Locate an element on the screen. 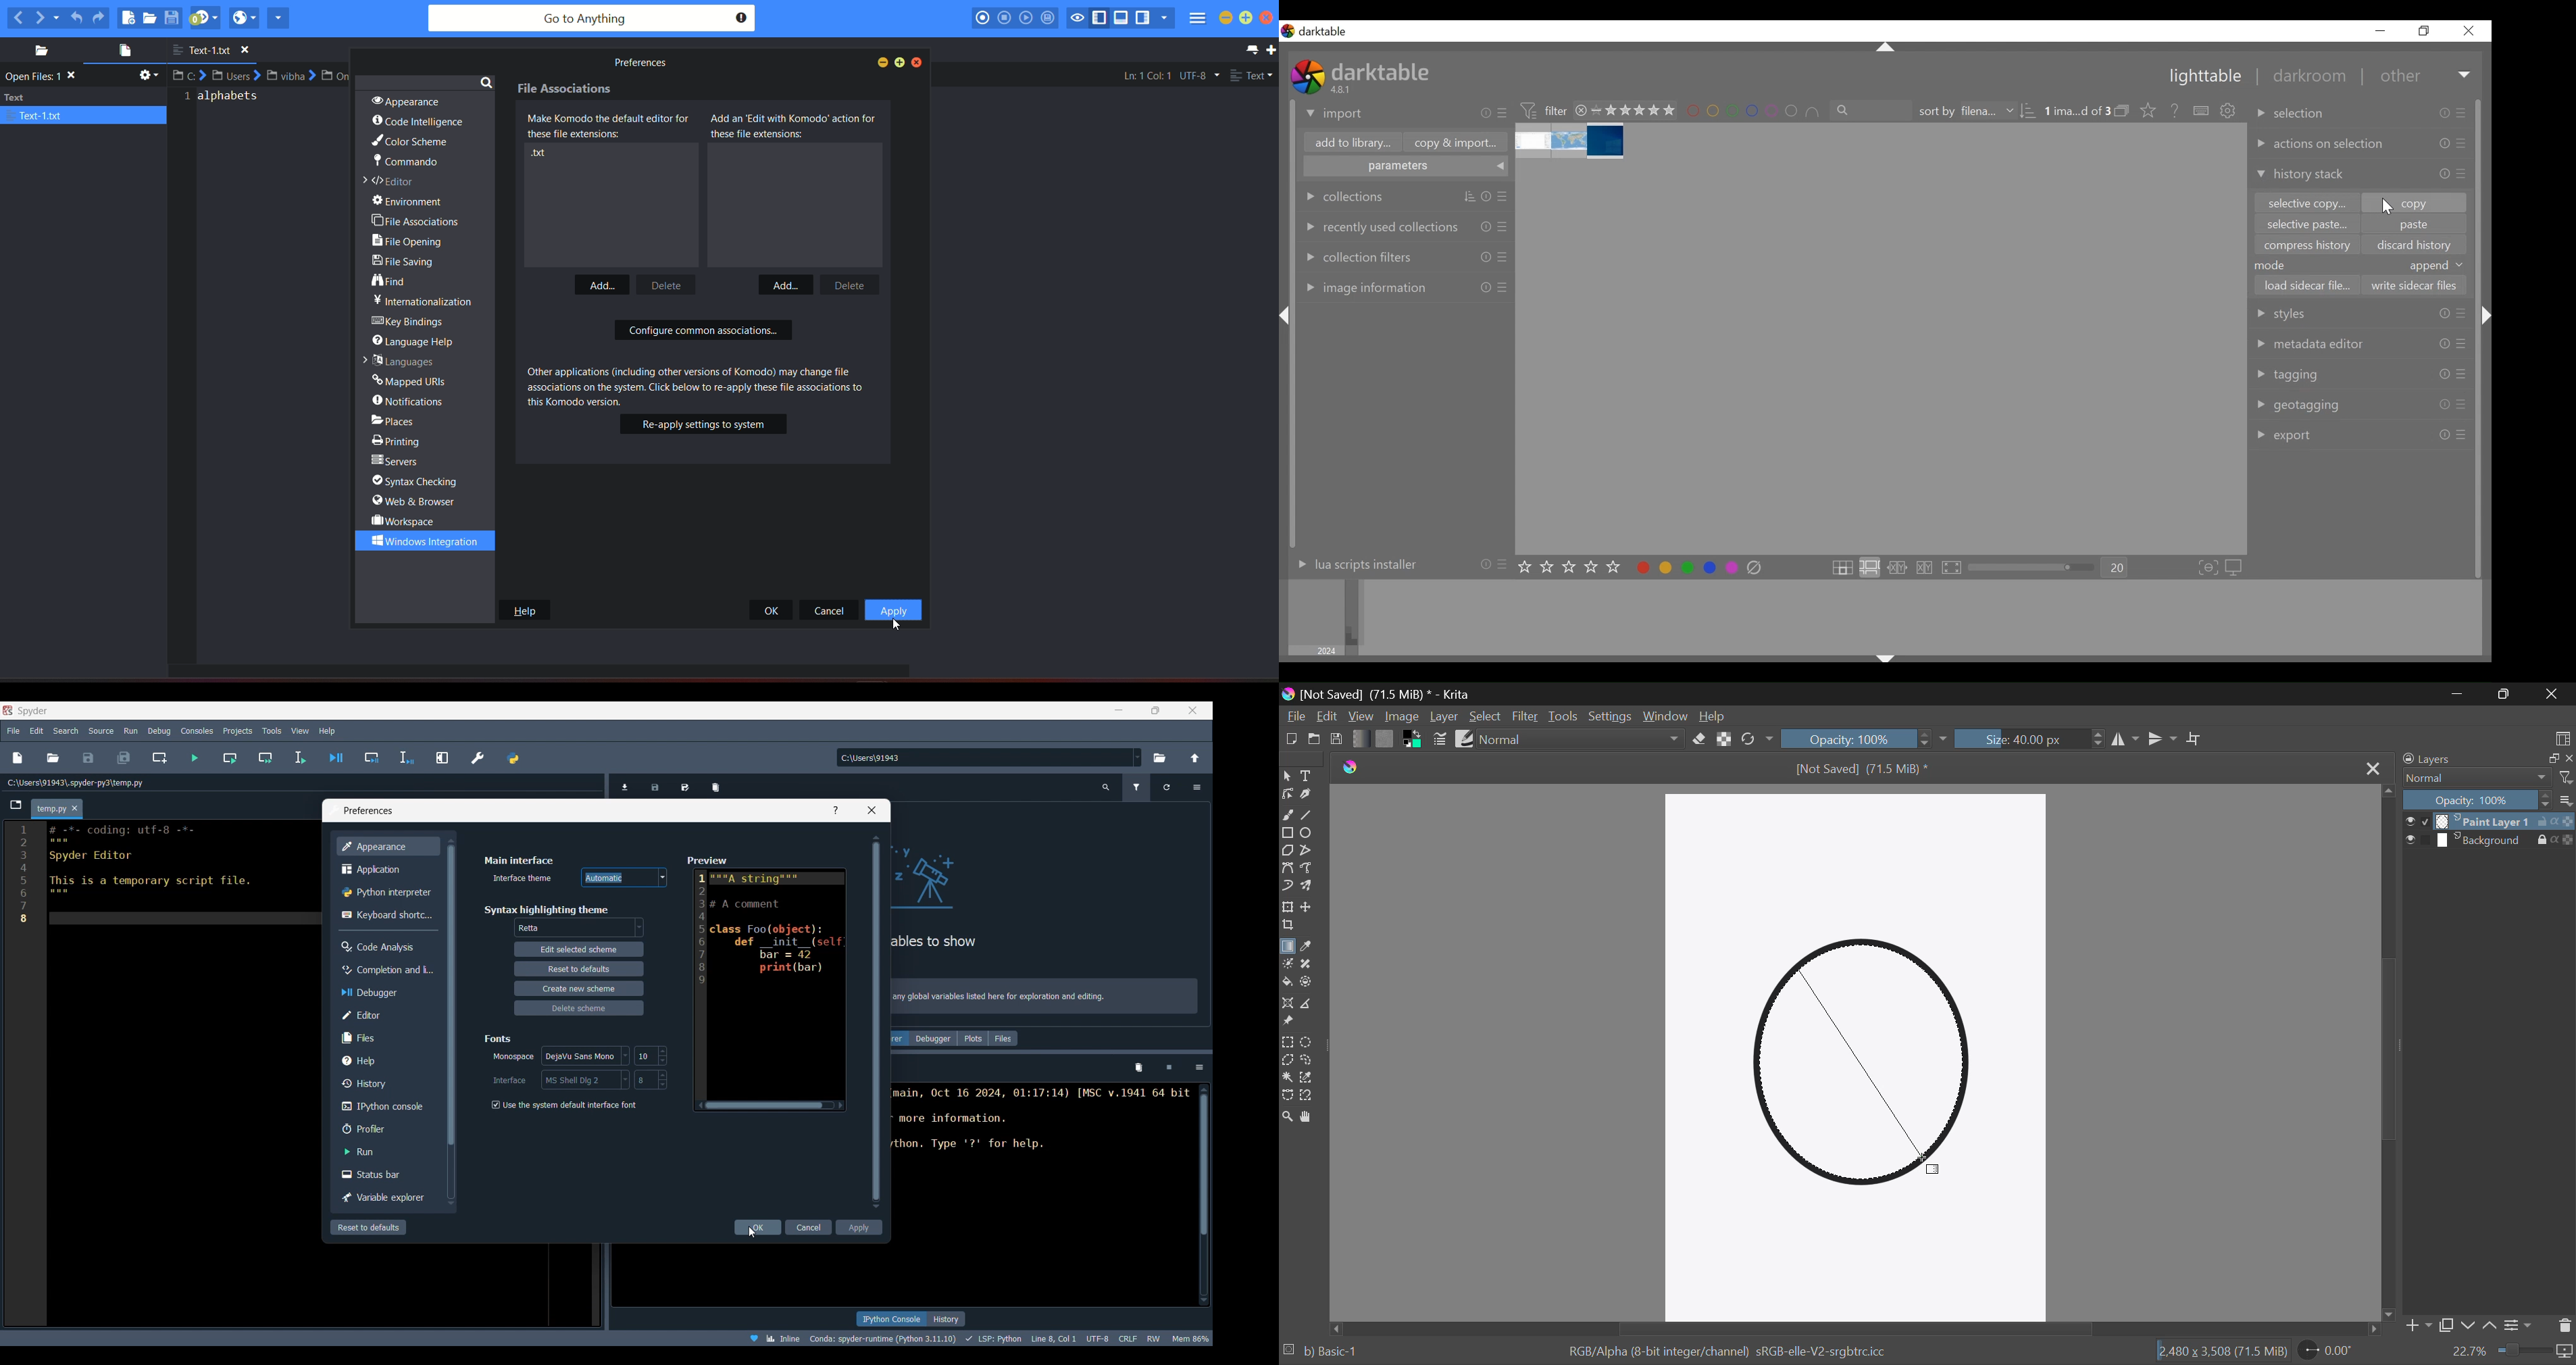 The height and width of the screenshot is (1372, 2576). info is located at coordinates (1486, 287).